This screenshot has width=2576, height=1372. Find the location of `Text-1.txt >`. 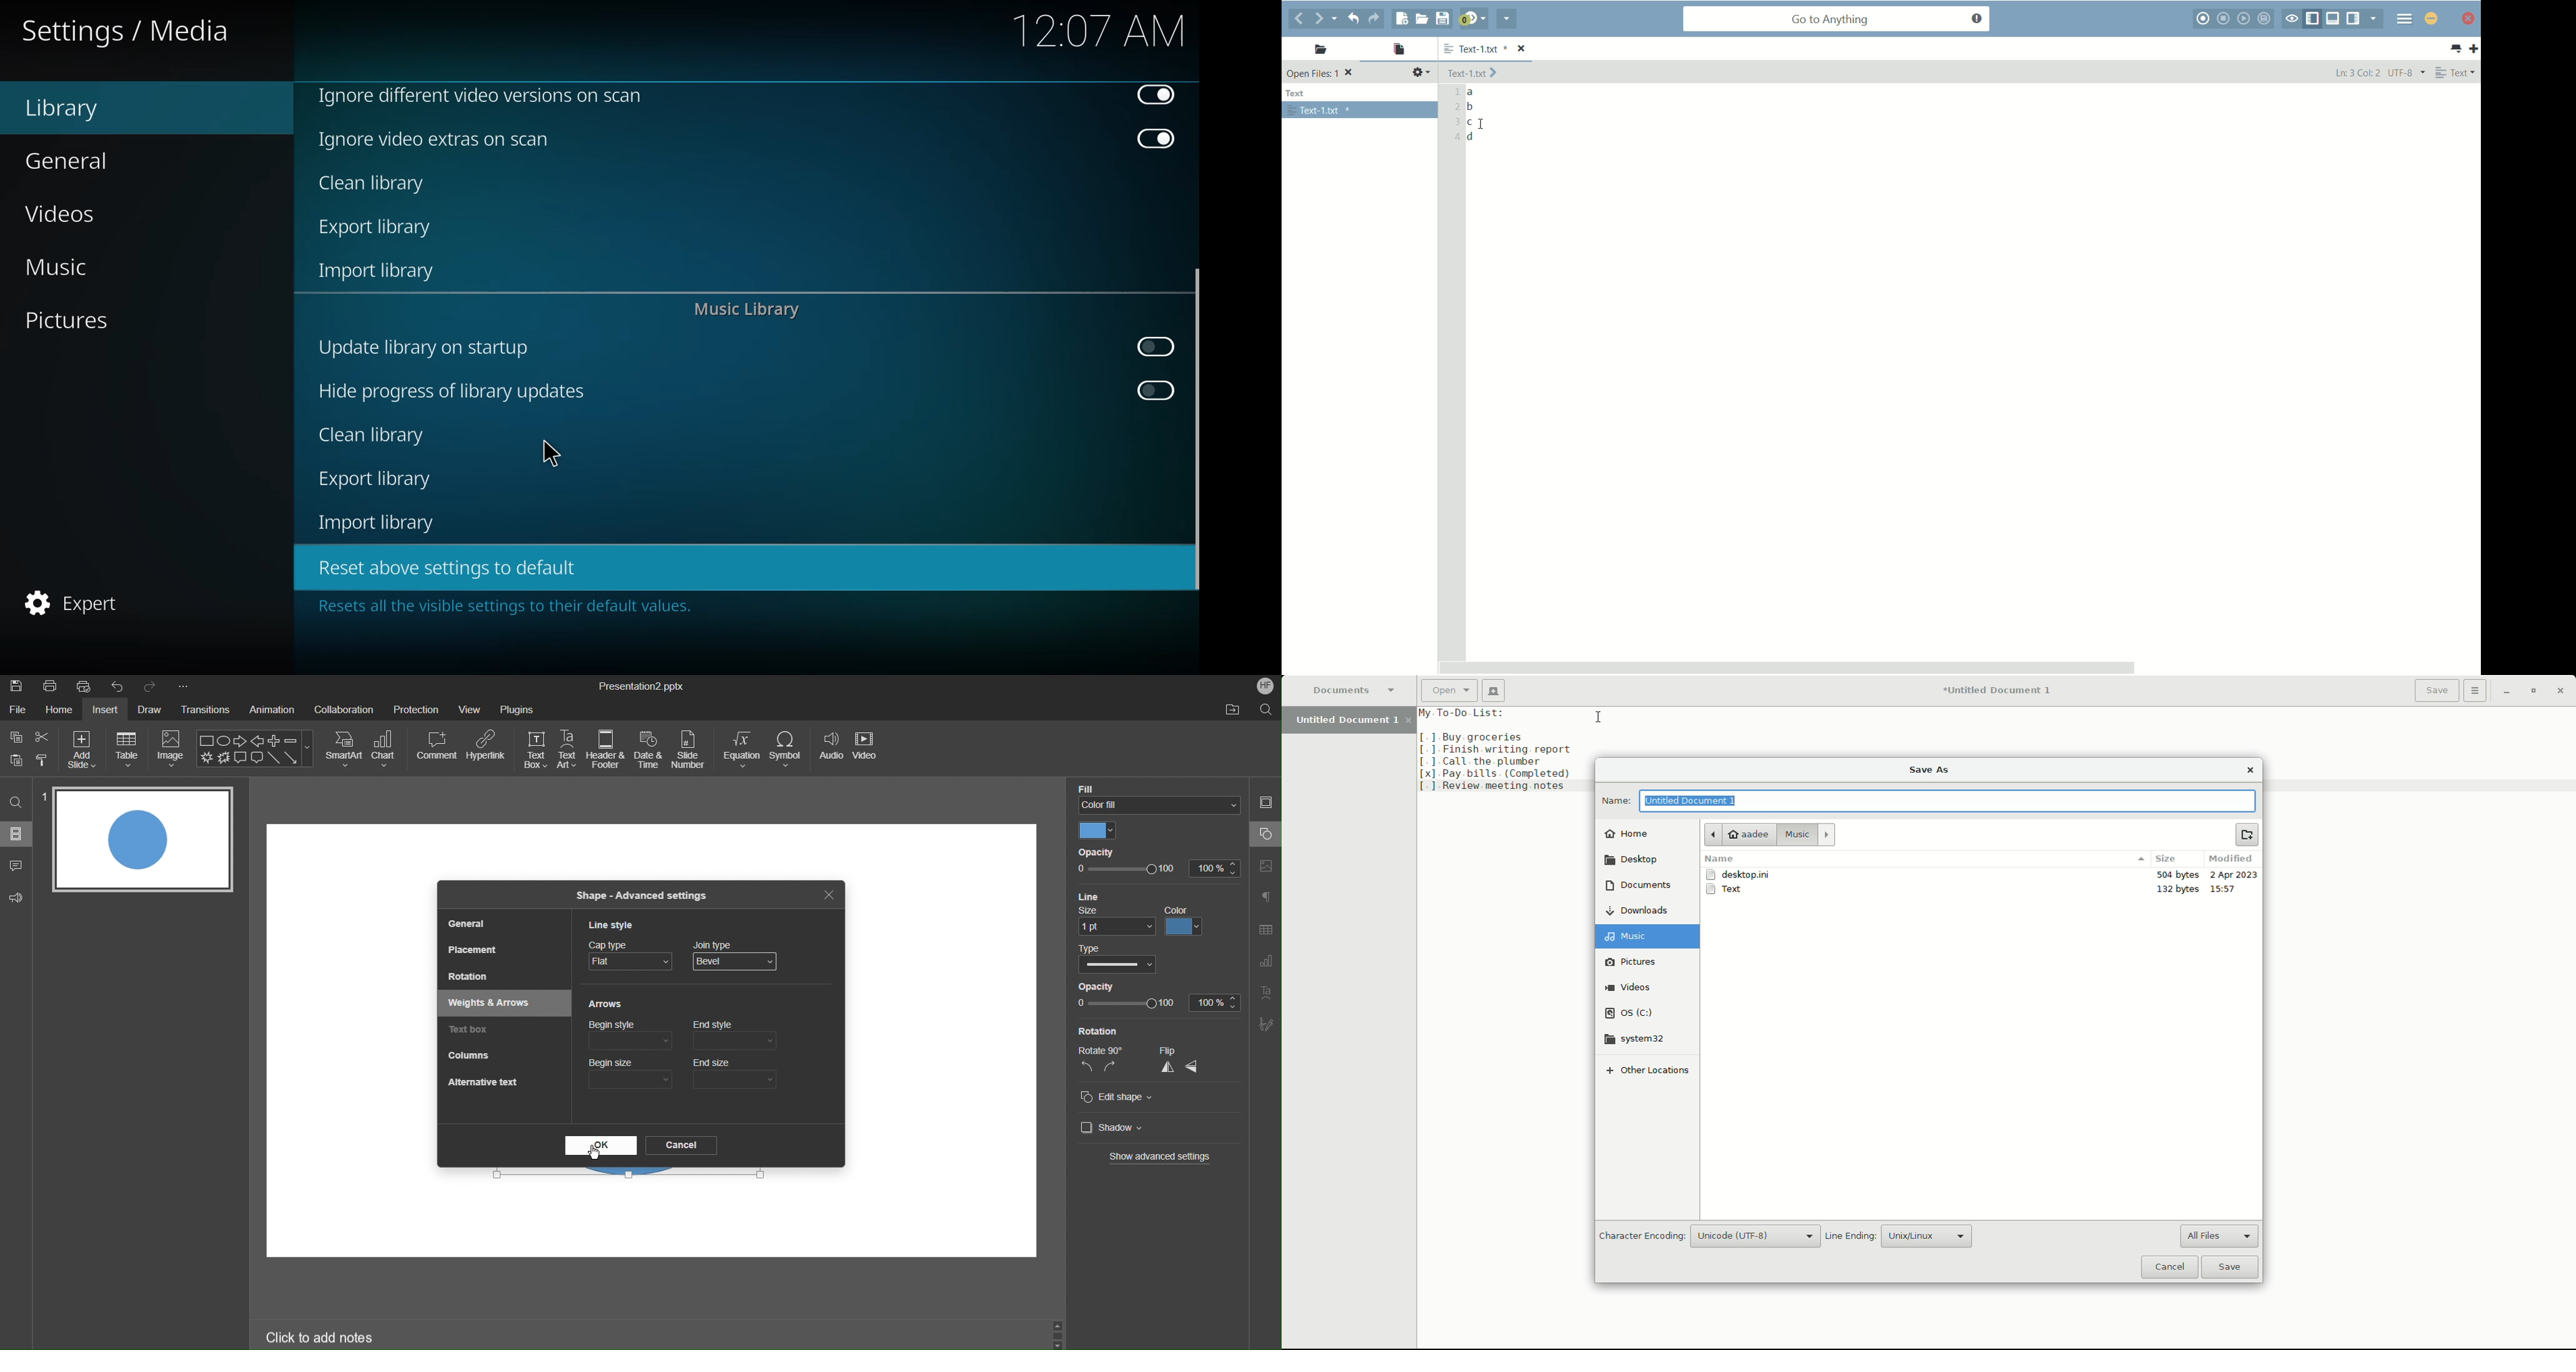

Text-1.txt > is located at coordinates (1474, 73).